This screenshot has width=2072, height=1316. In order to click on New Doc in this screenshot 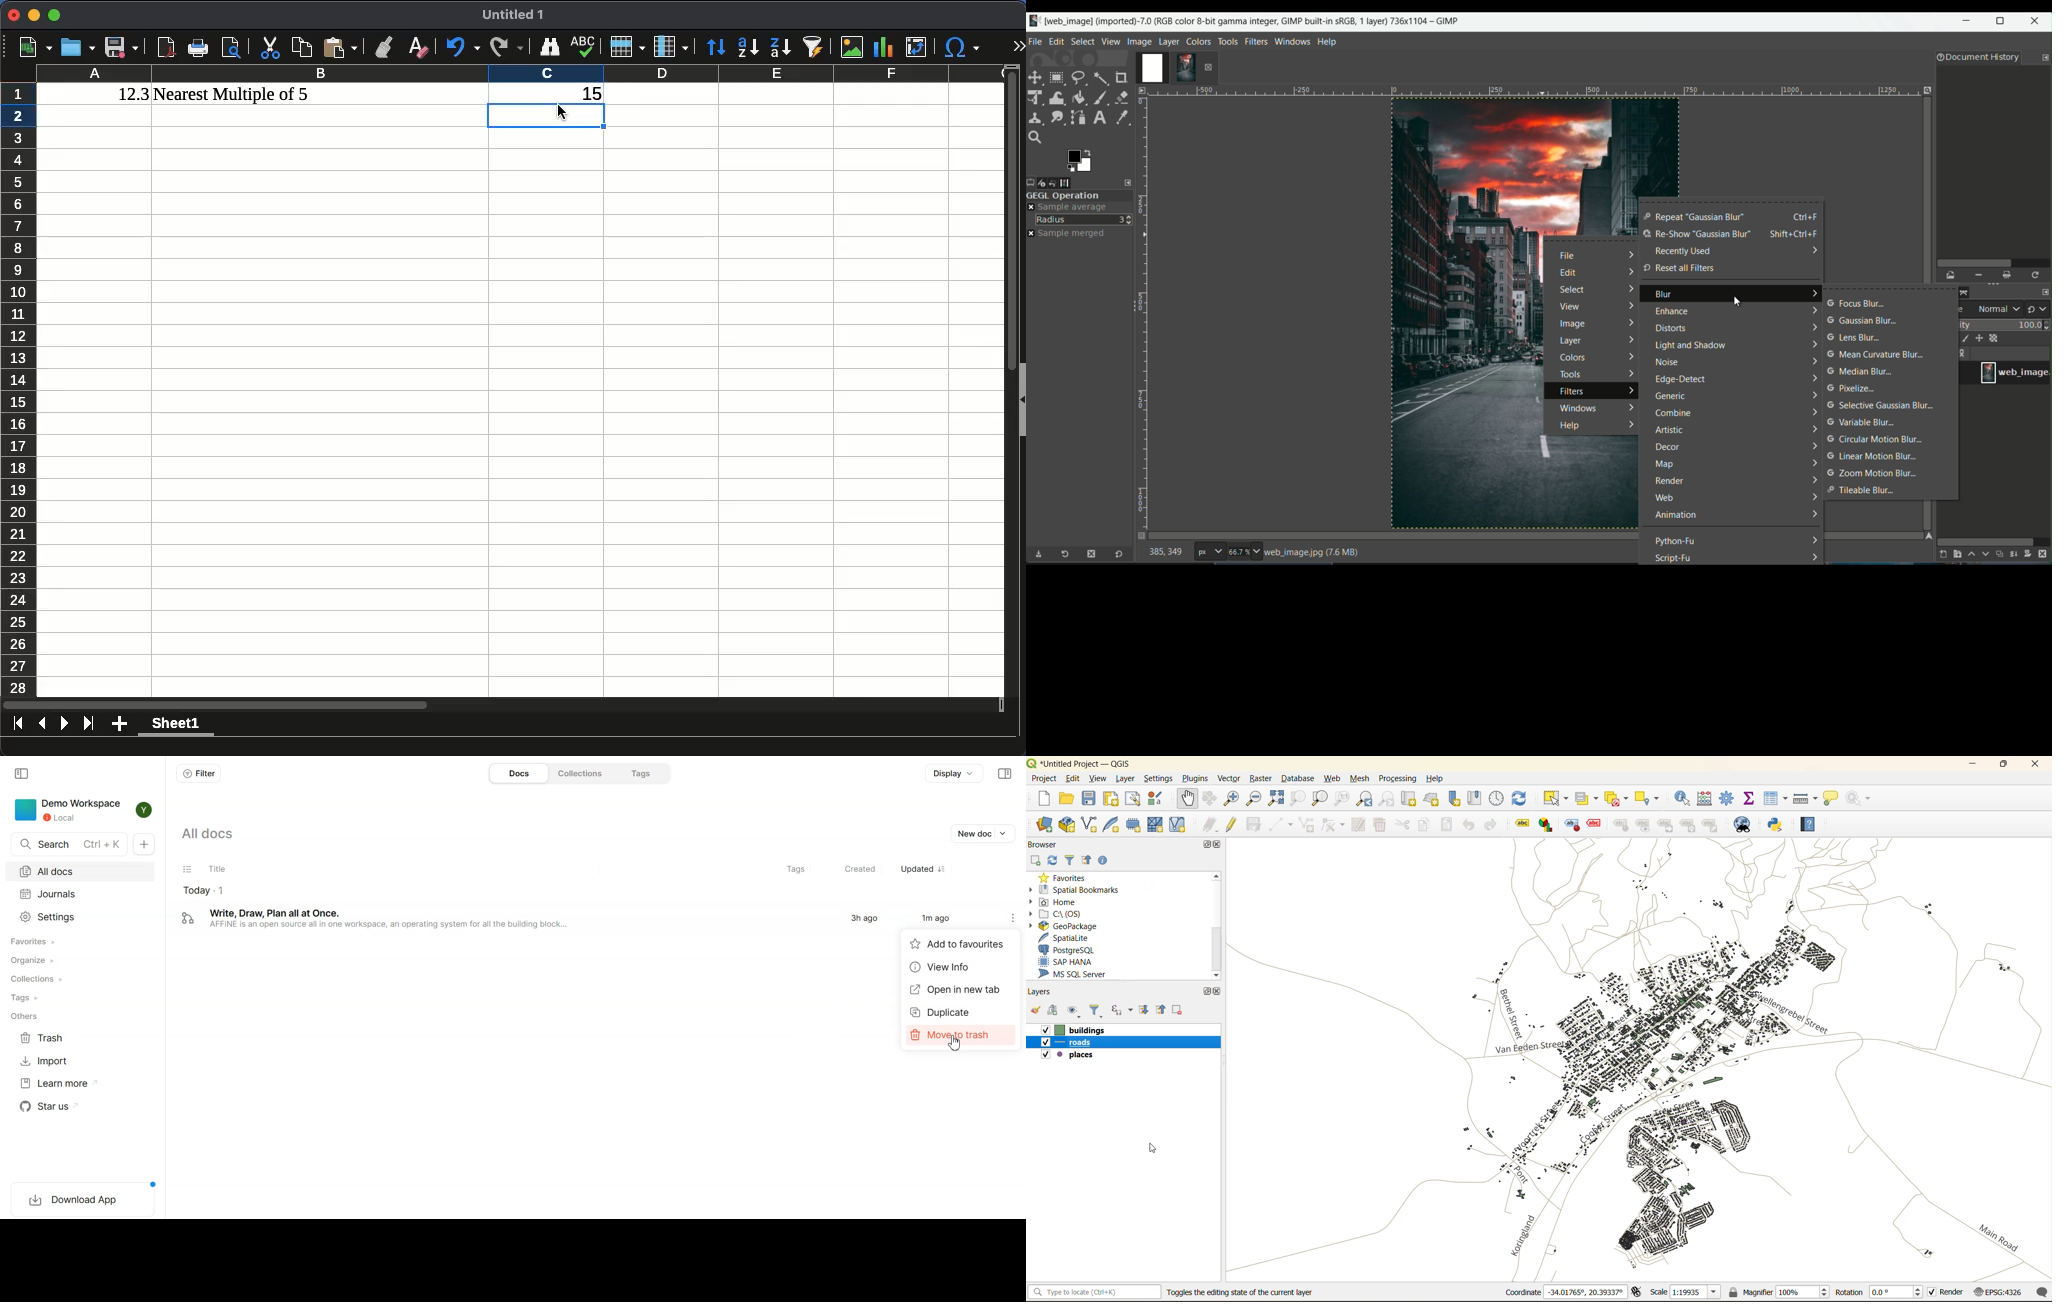, I will do `click(143, 845)`.